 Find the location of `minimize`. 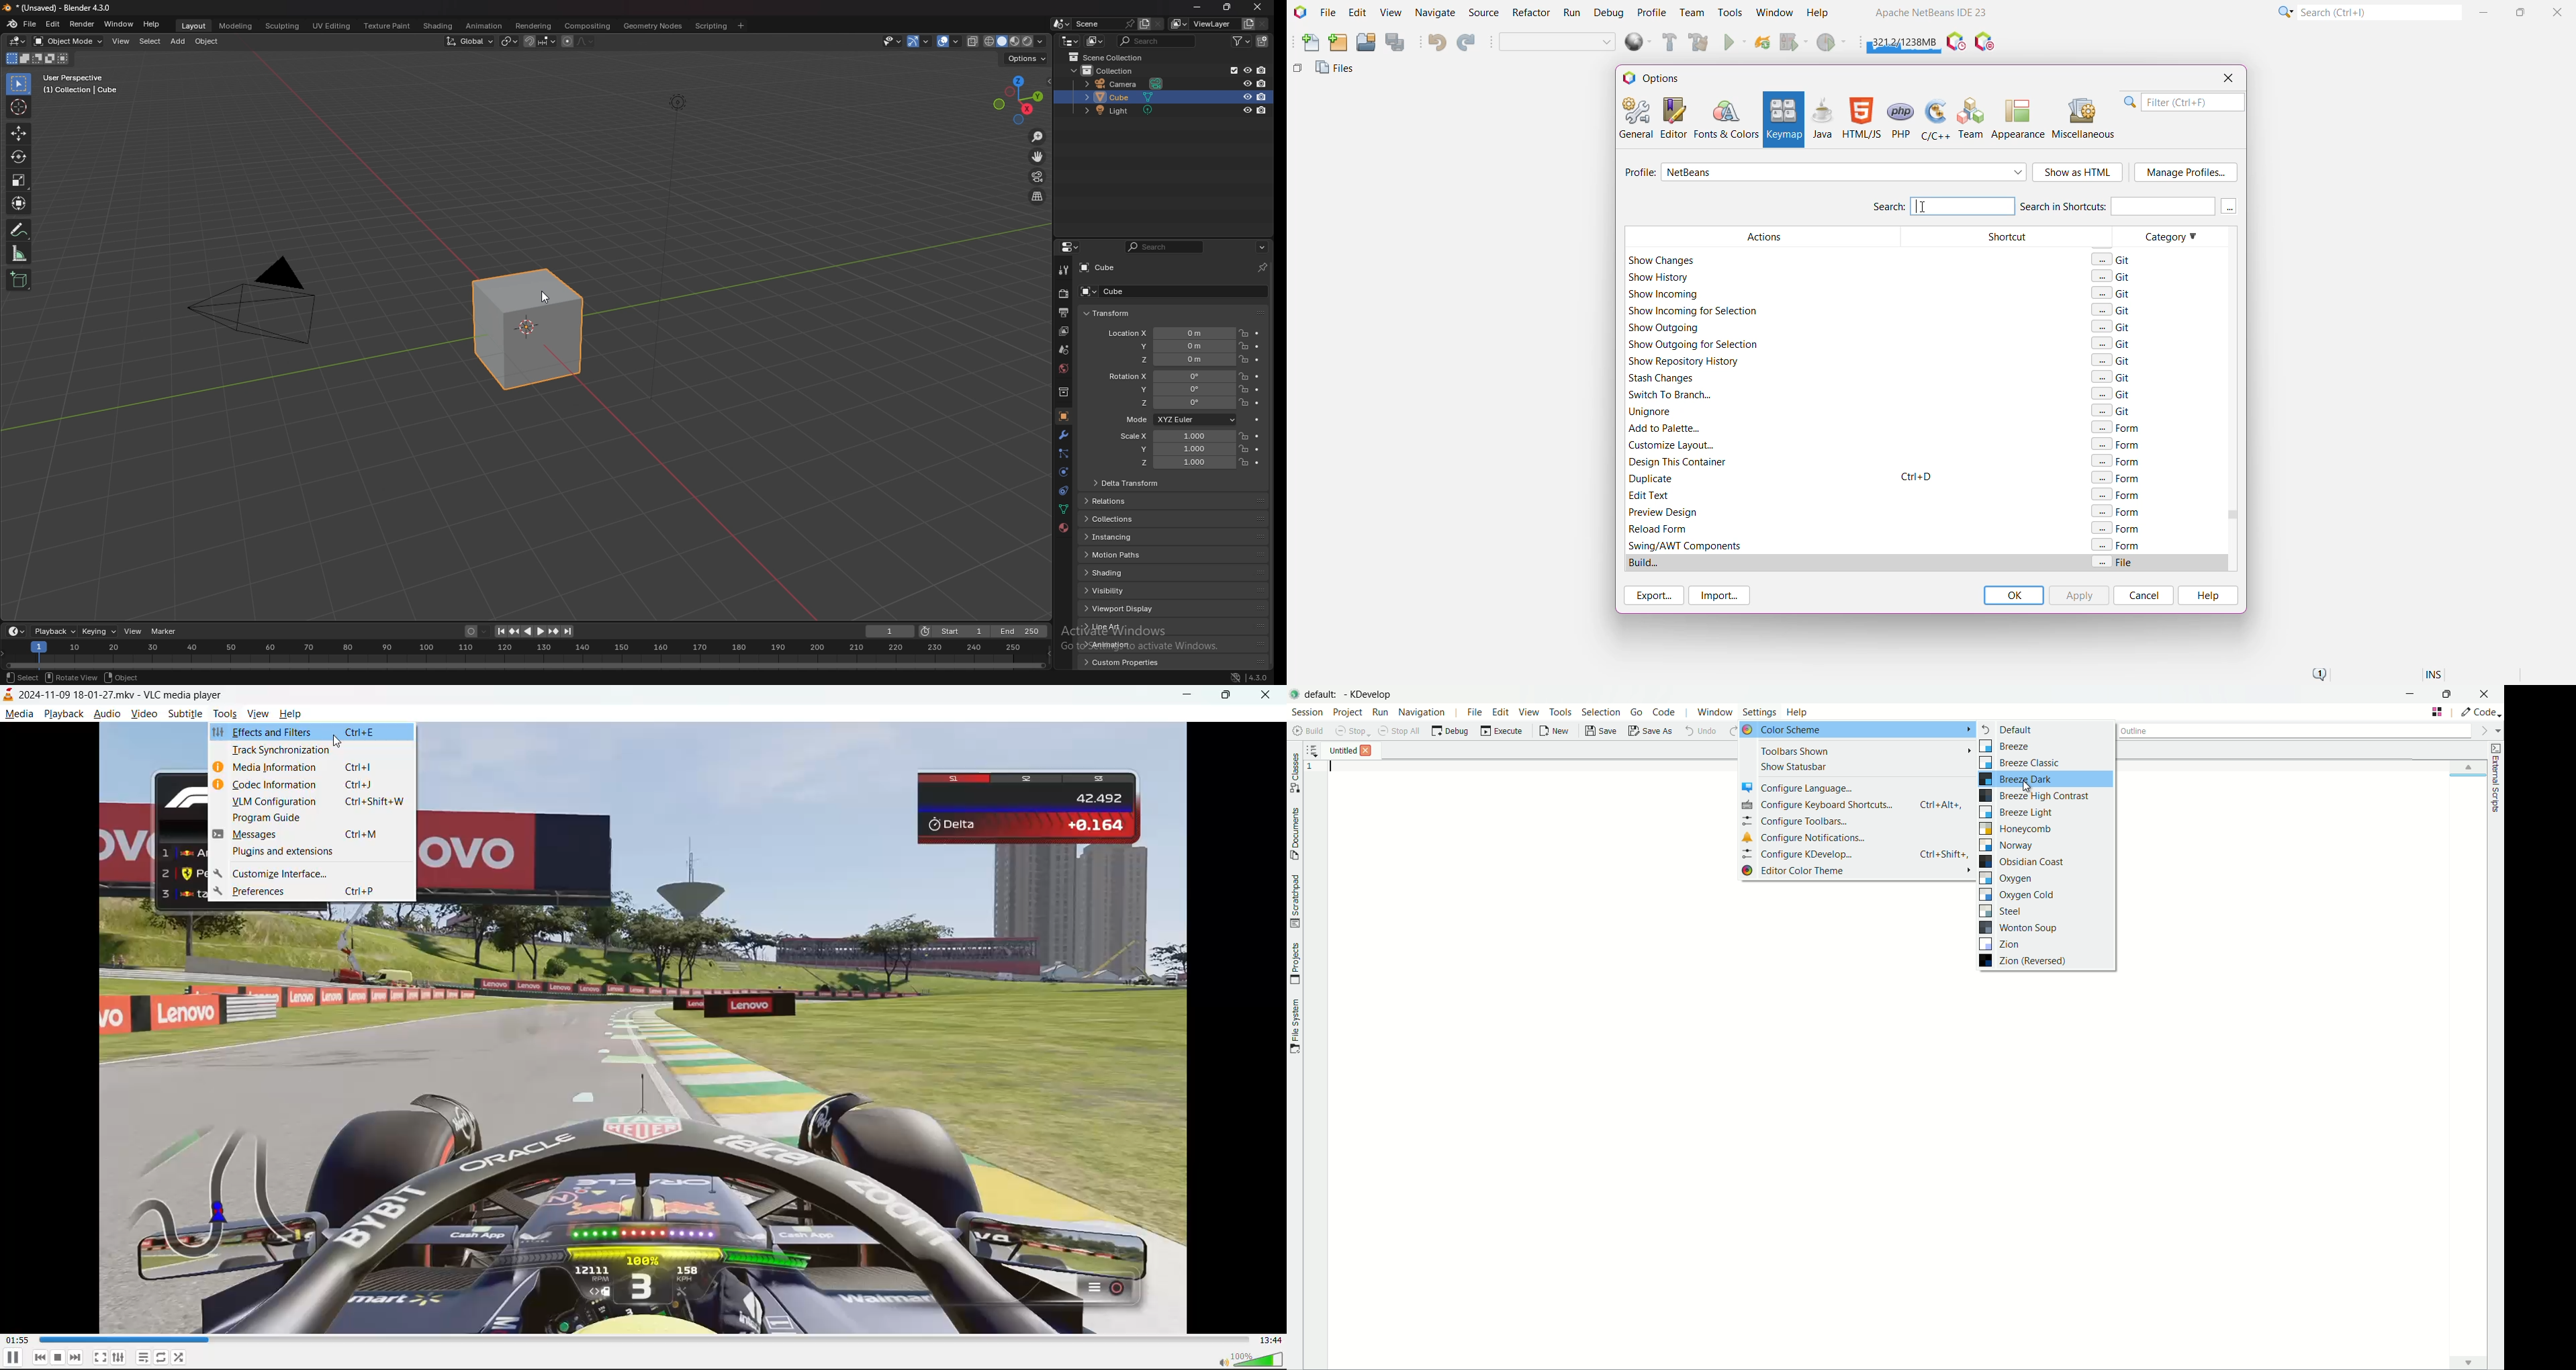

minimize is located at coordinates (1191, 696).